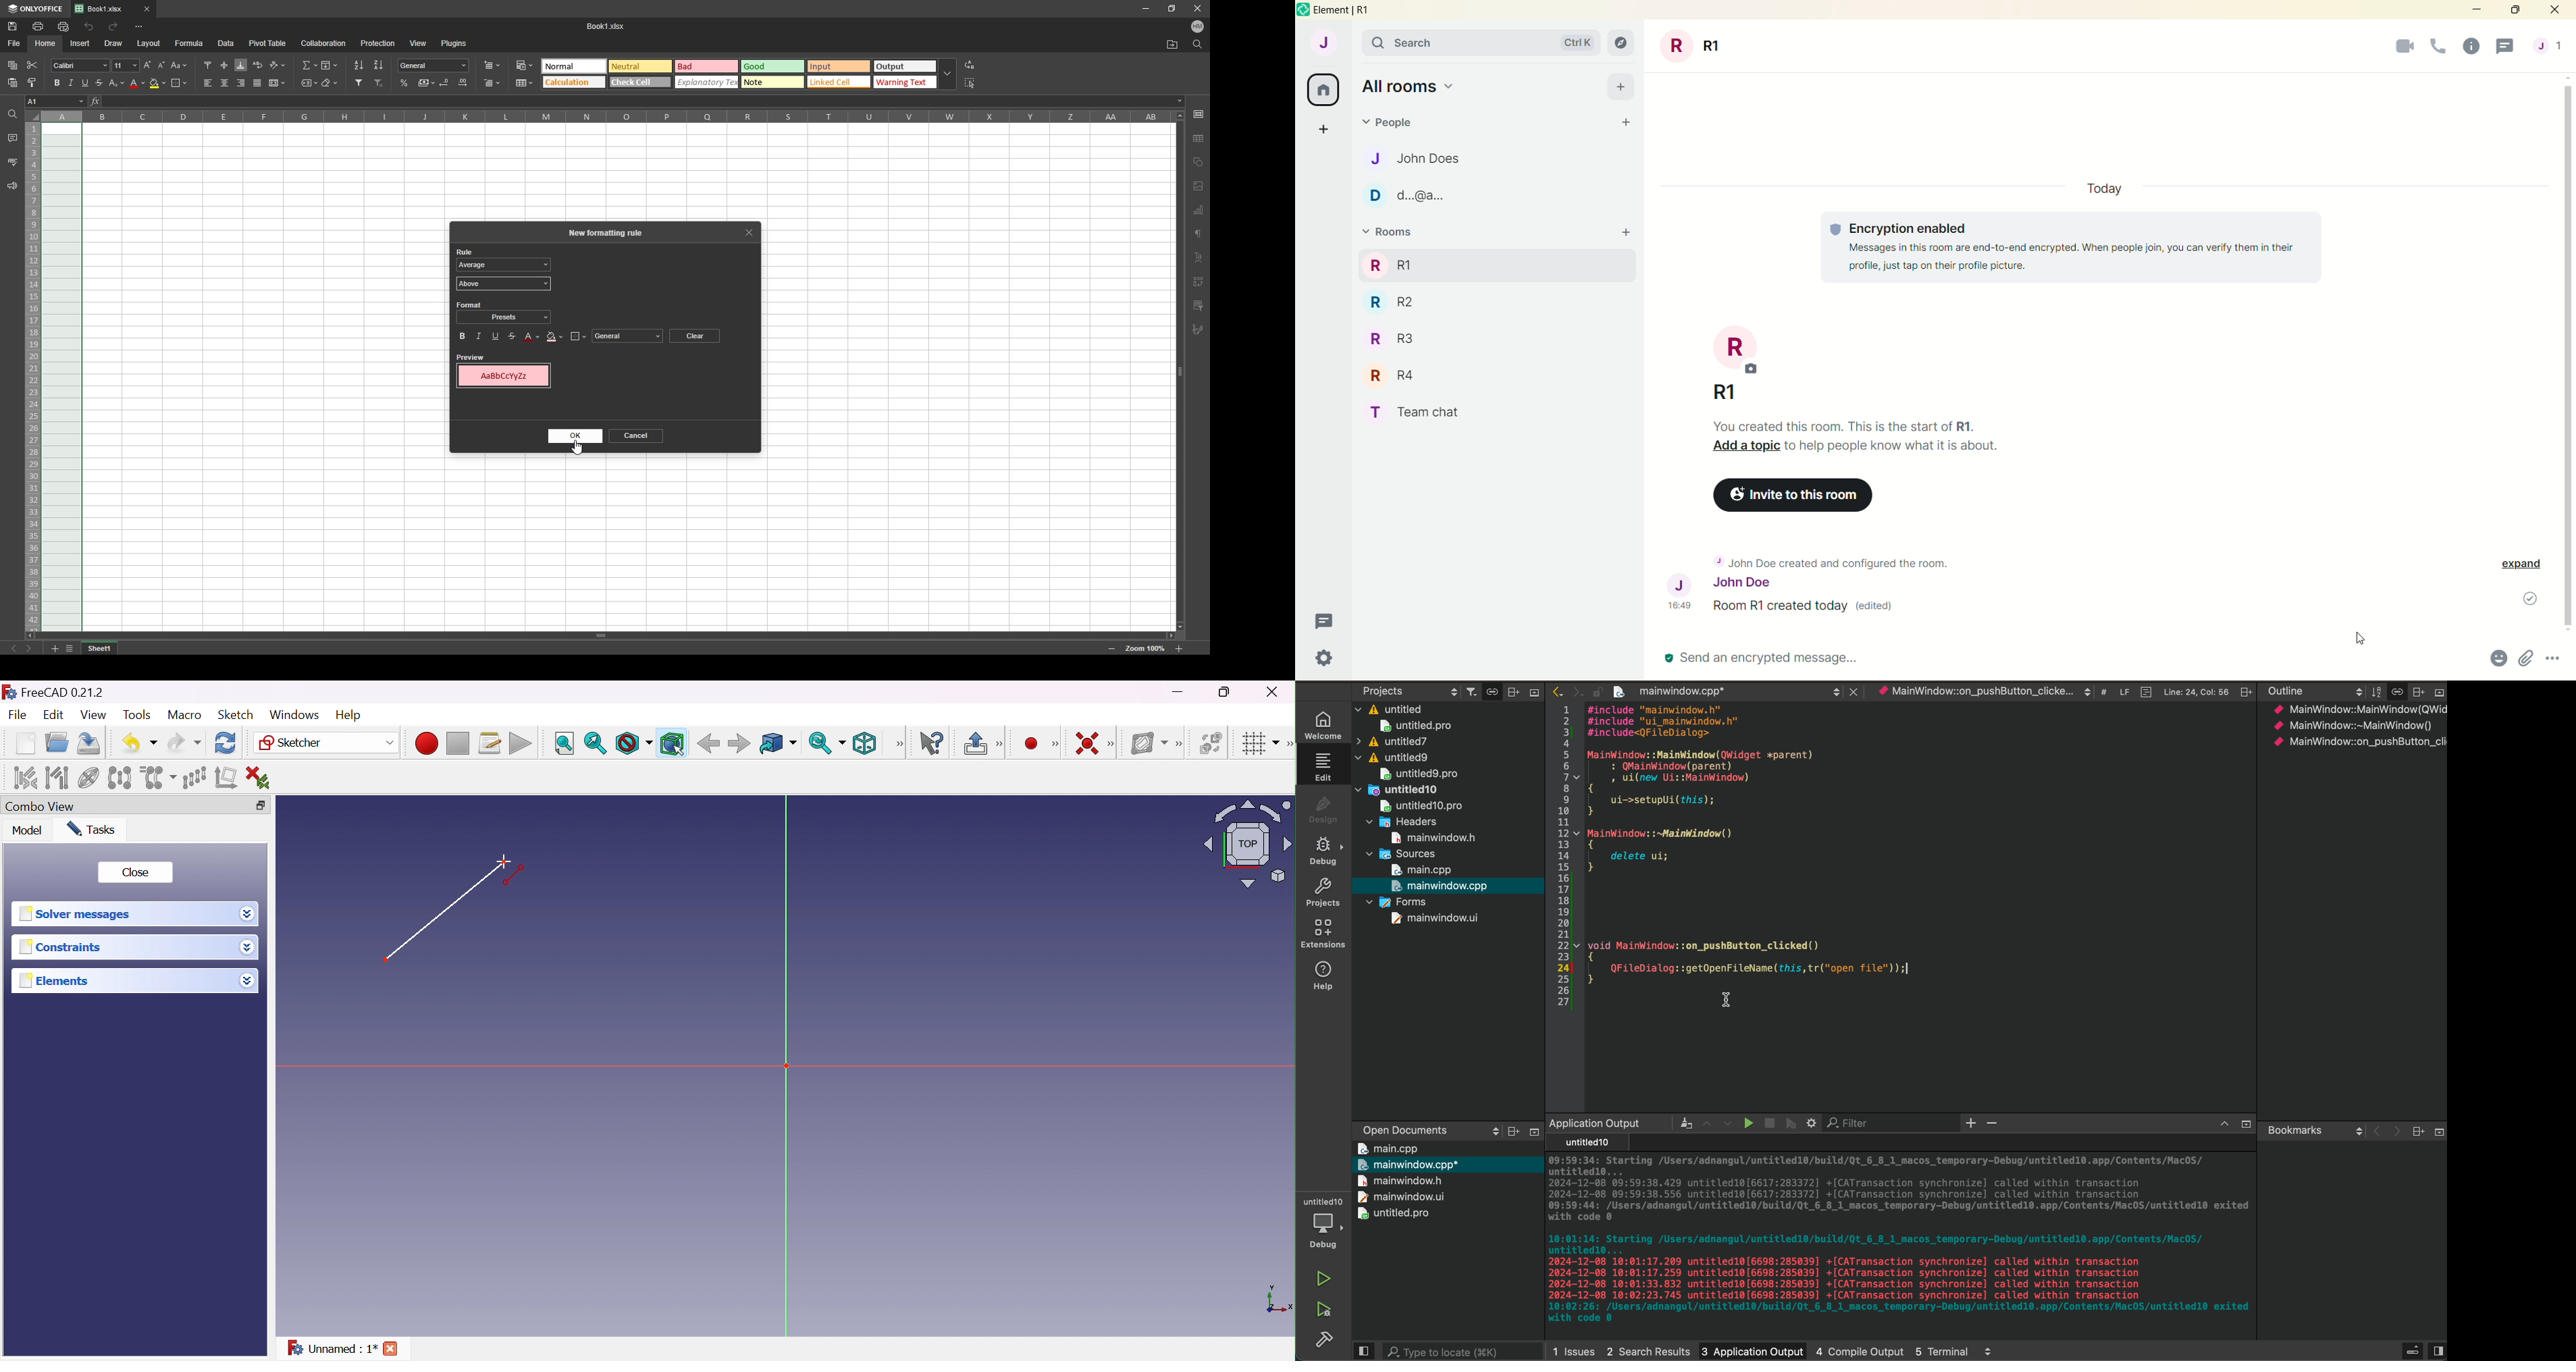 Image resolution: width=2576 pixels, height=1372 pixels. I want to click on Remove axes alignment, so click(226, 779).